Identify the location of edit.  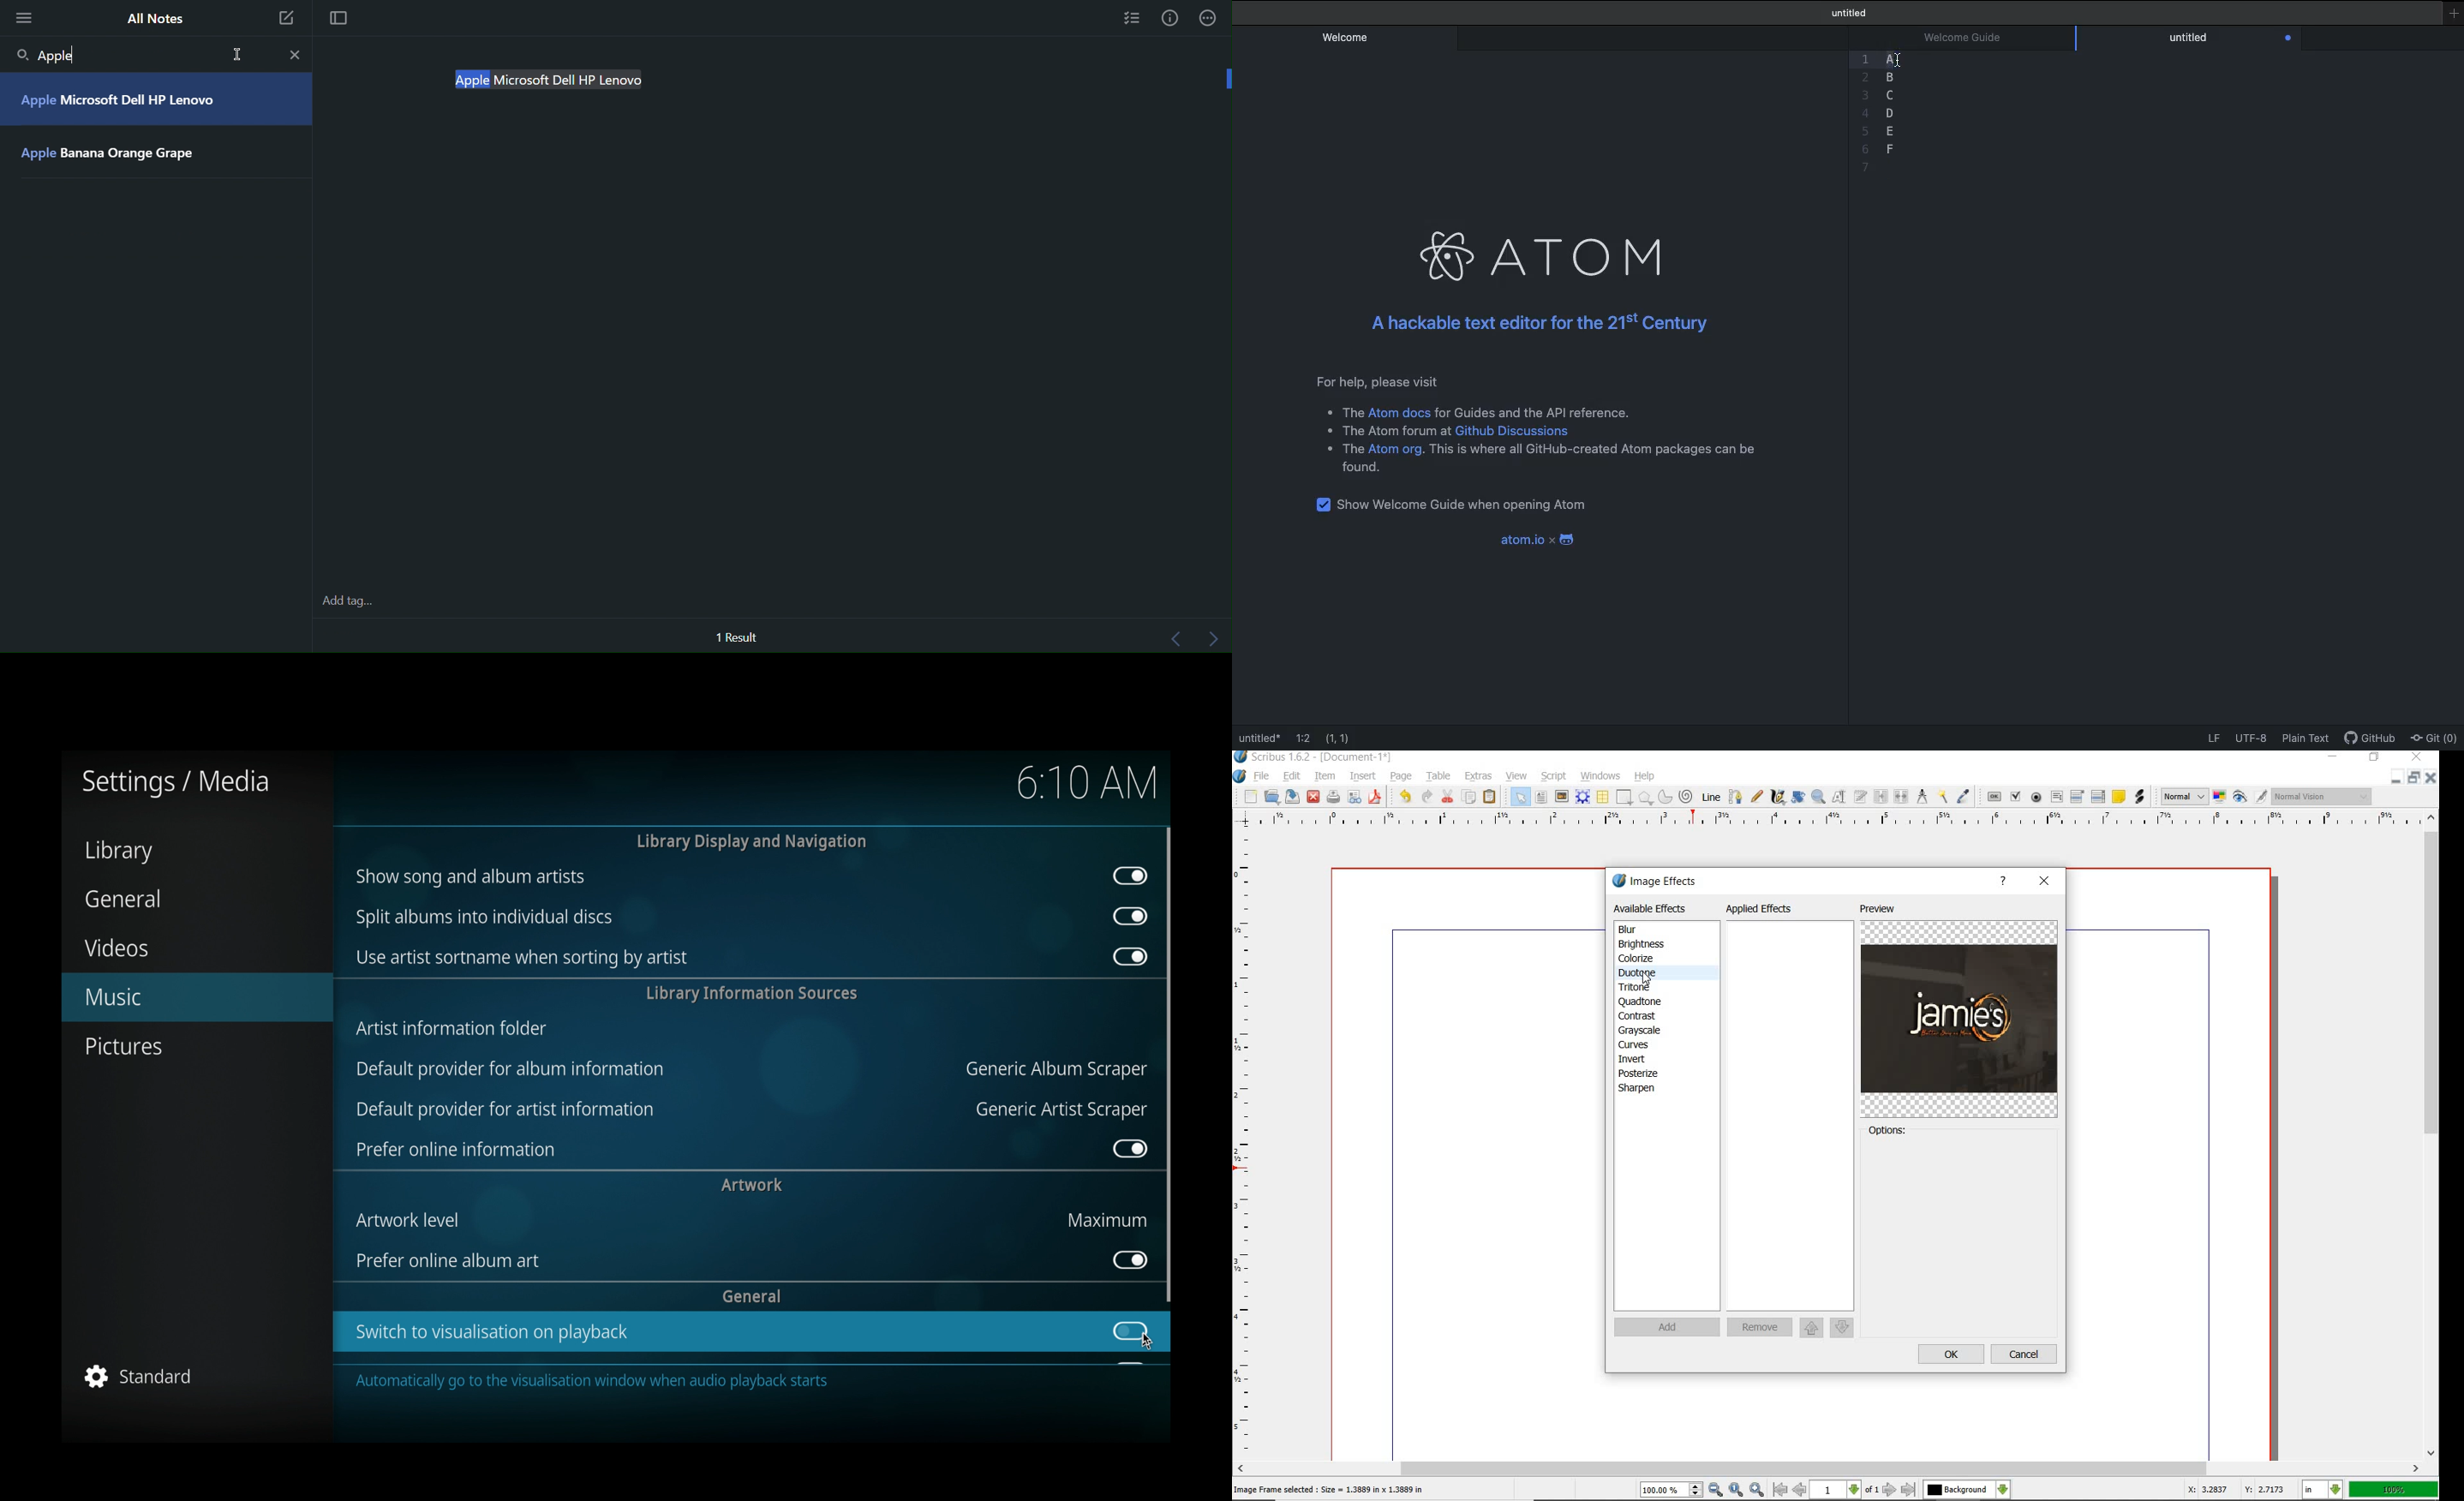
(1291, 777).